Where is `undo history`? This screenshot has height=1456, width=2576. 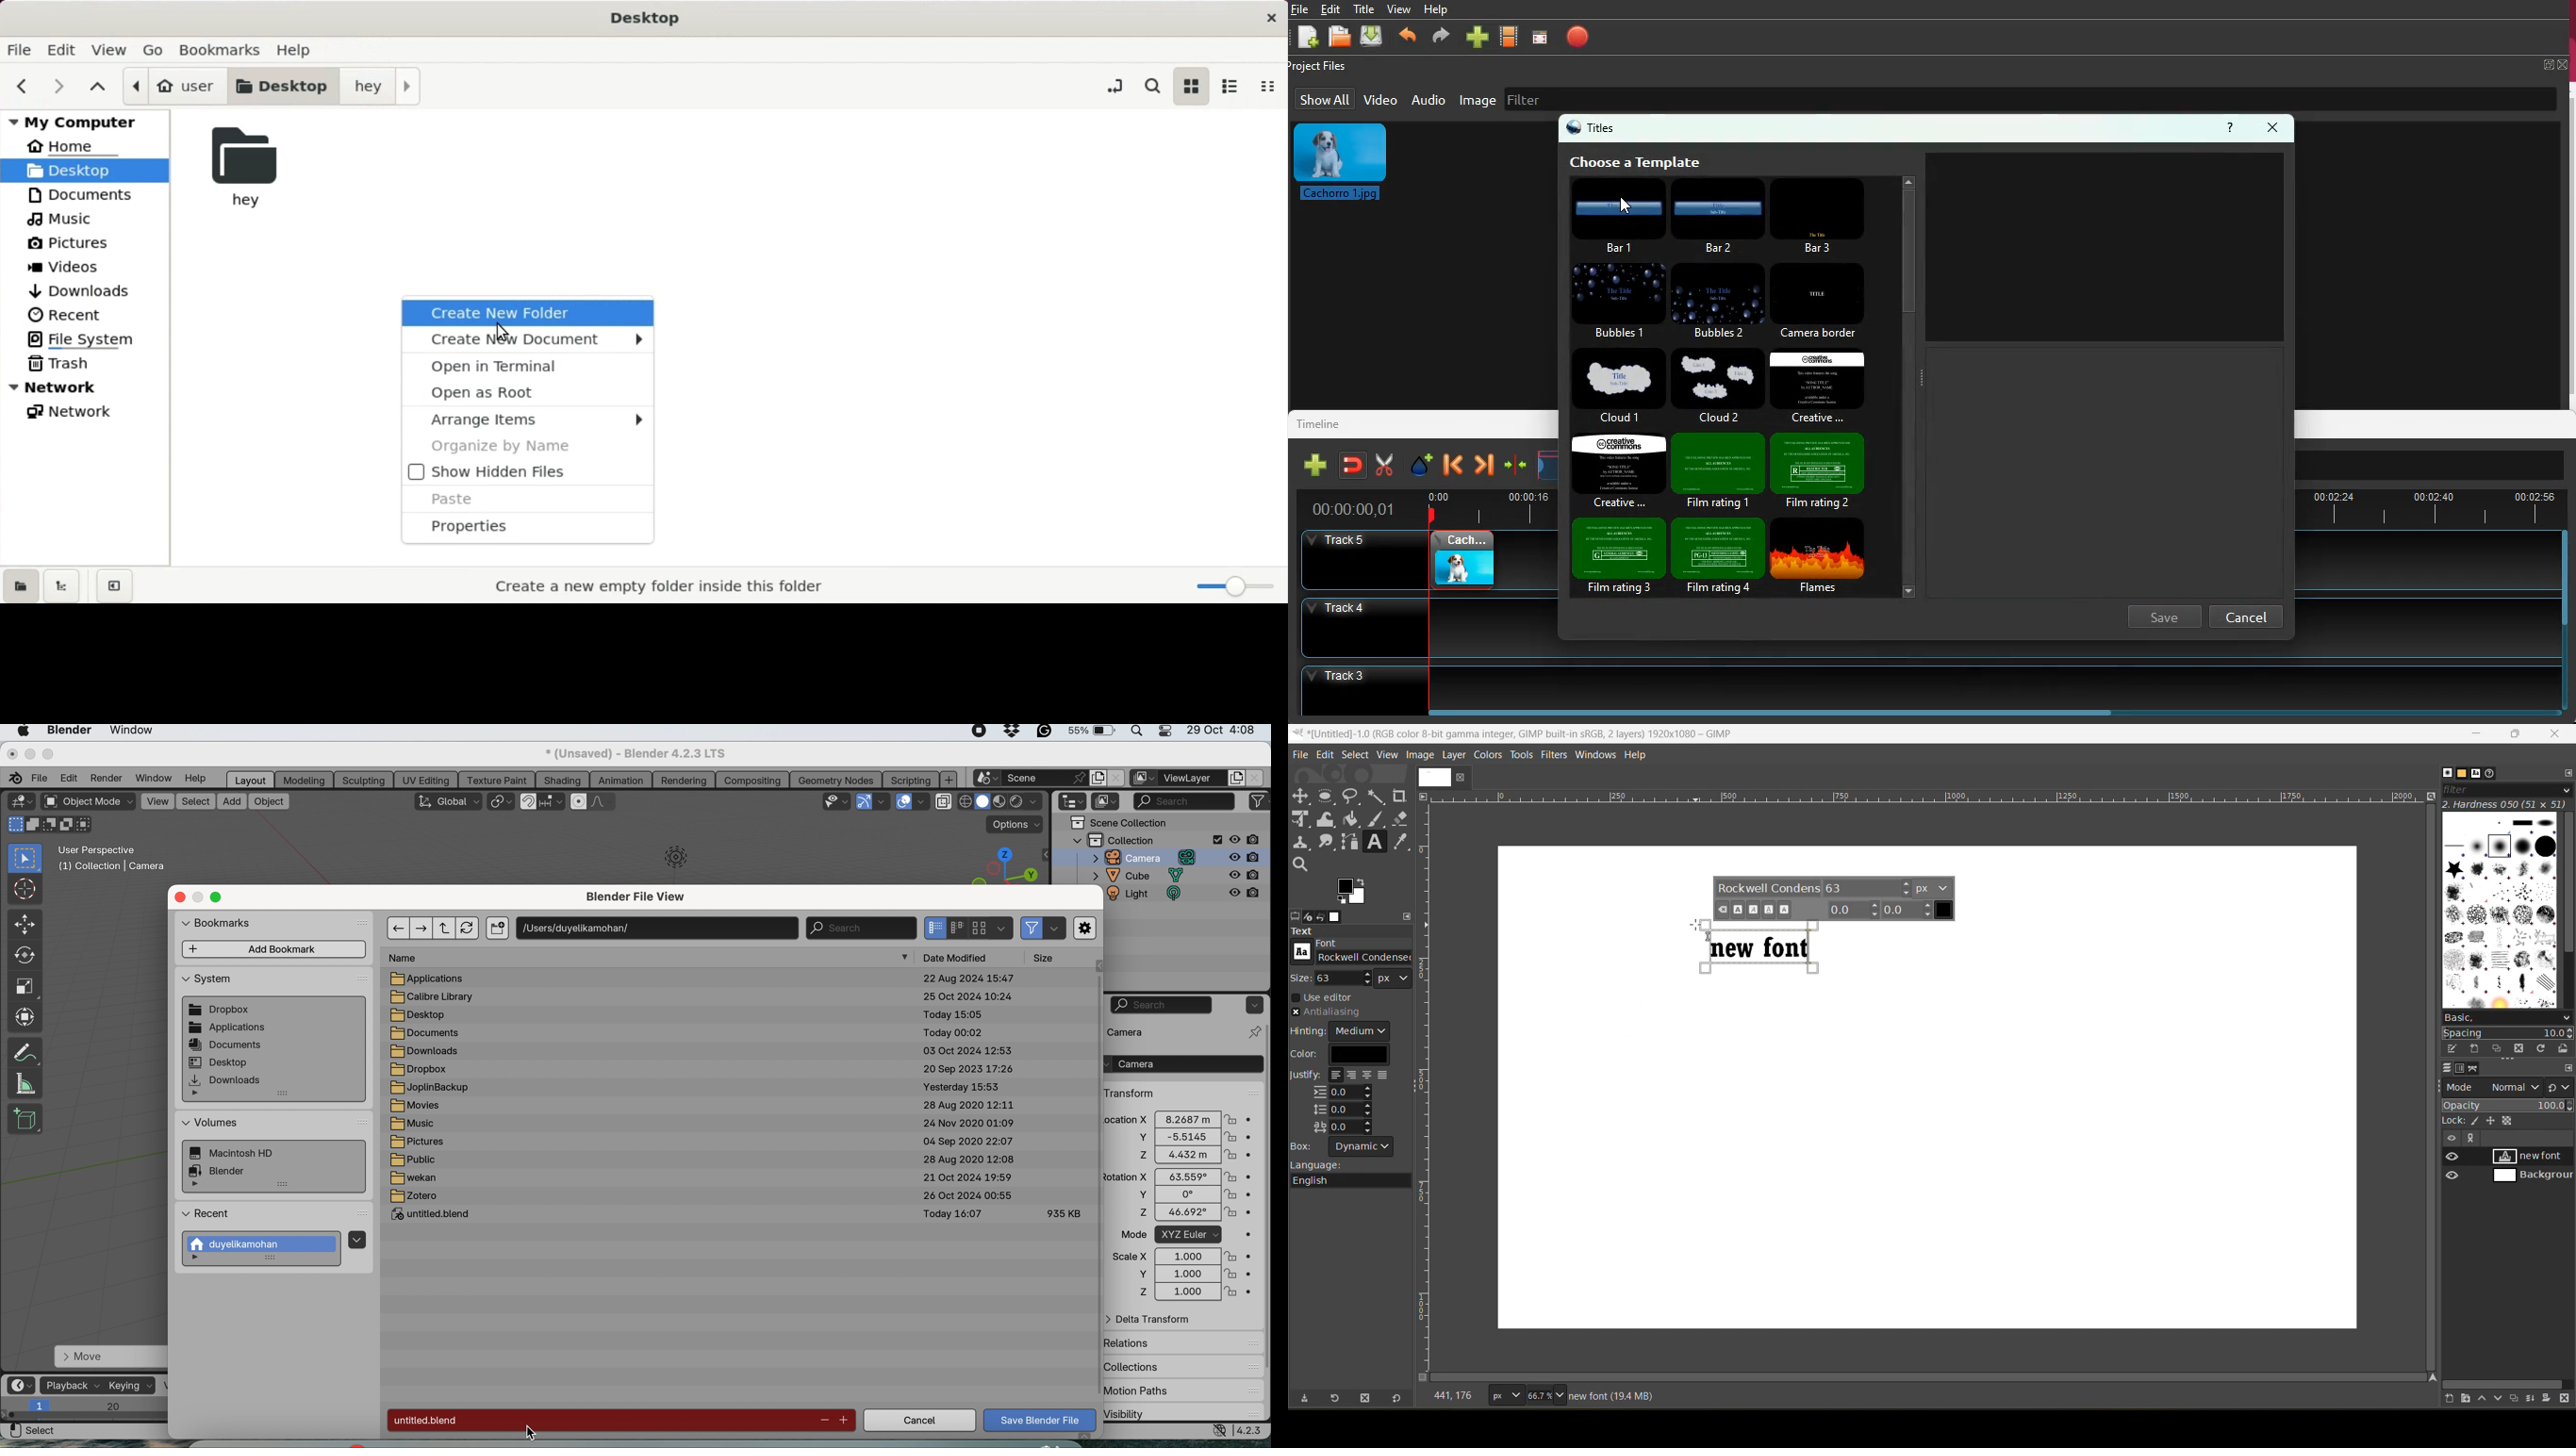
undo history is located at coordinates (1320, 918).